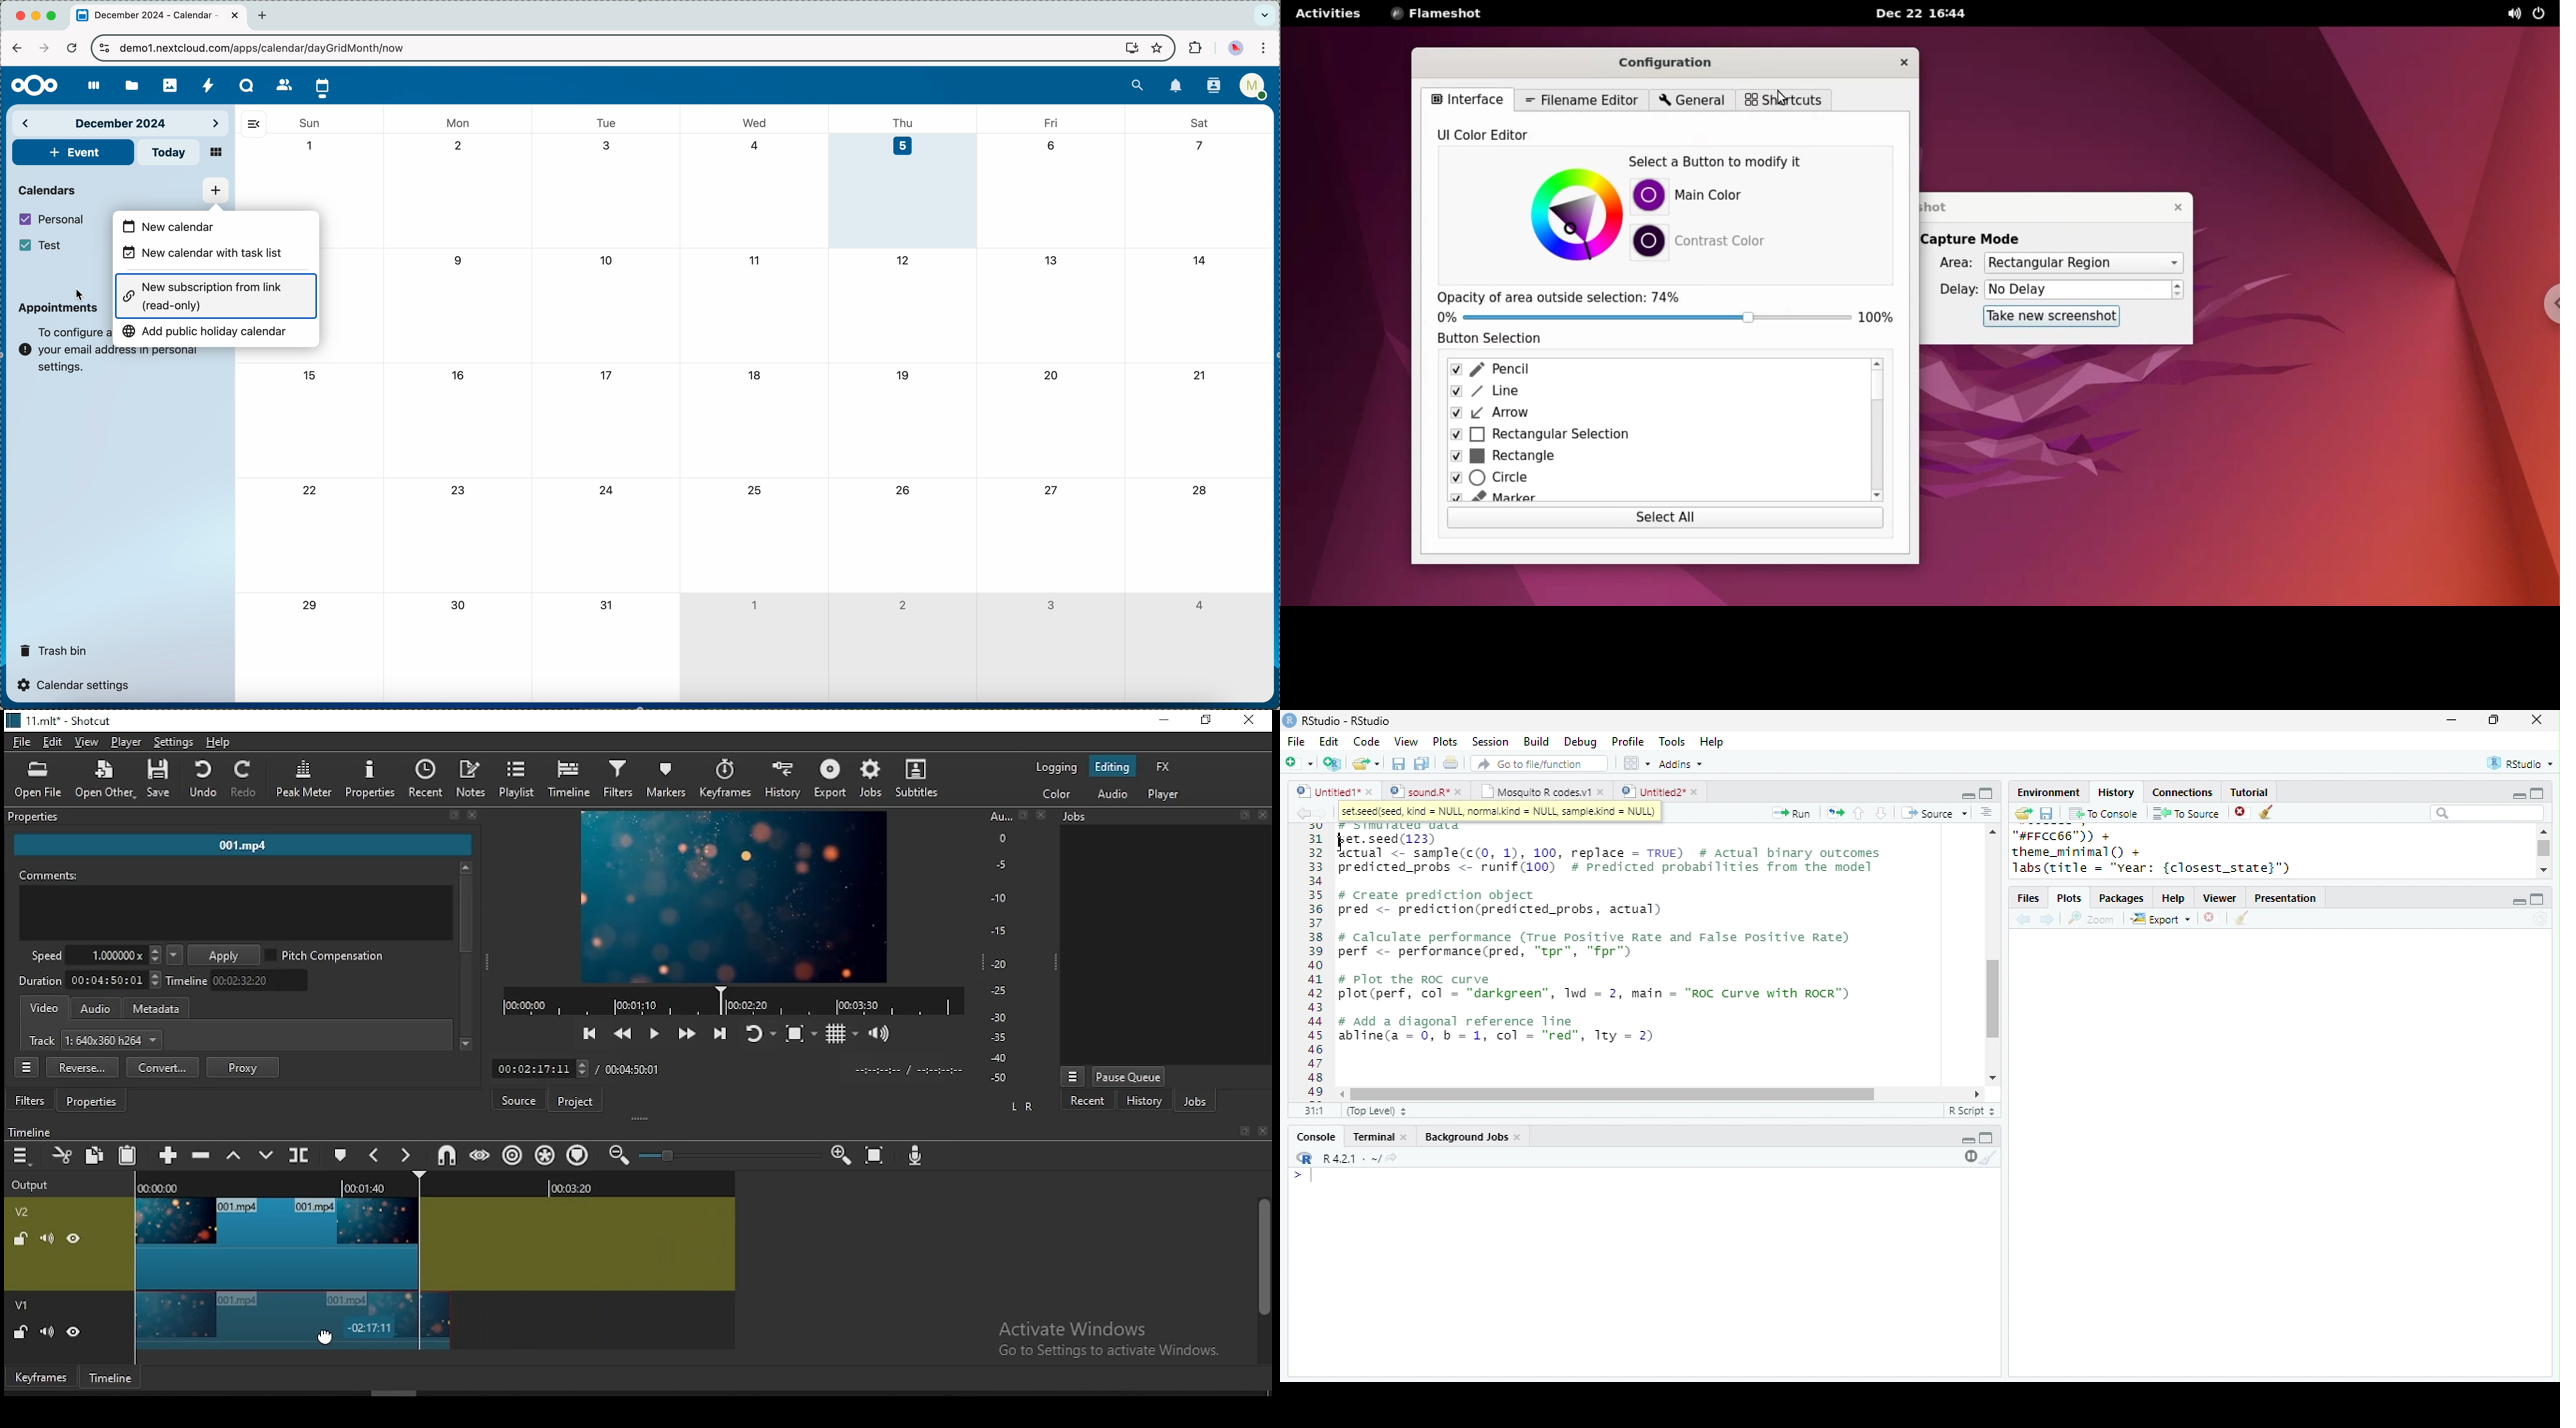  Describe the element at coordinates (171, 1157) in the screenshot. I see `append` at that location.